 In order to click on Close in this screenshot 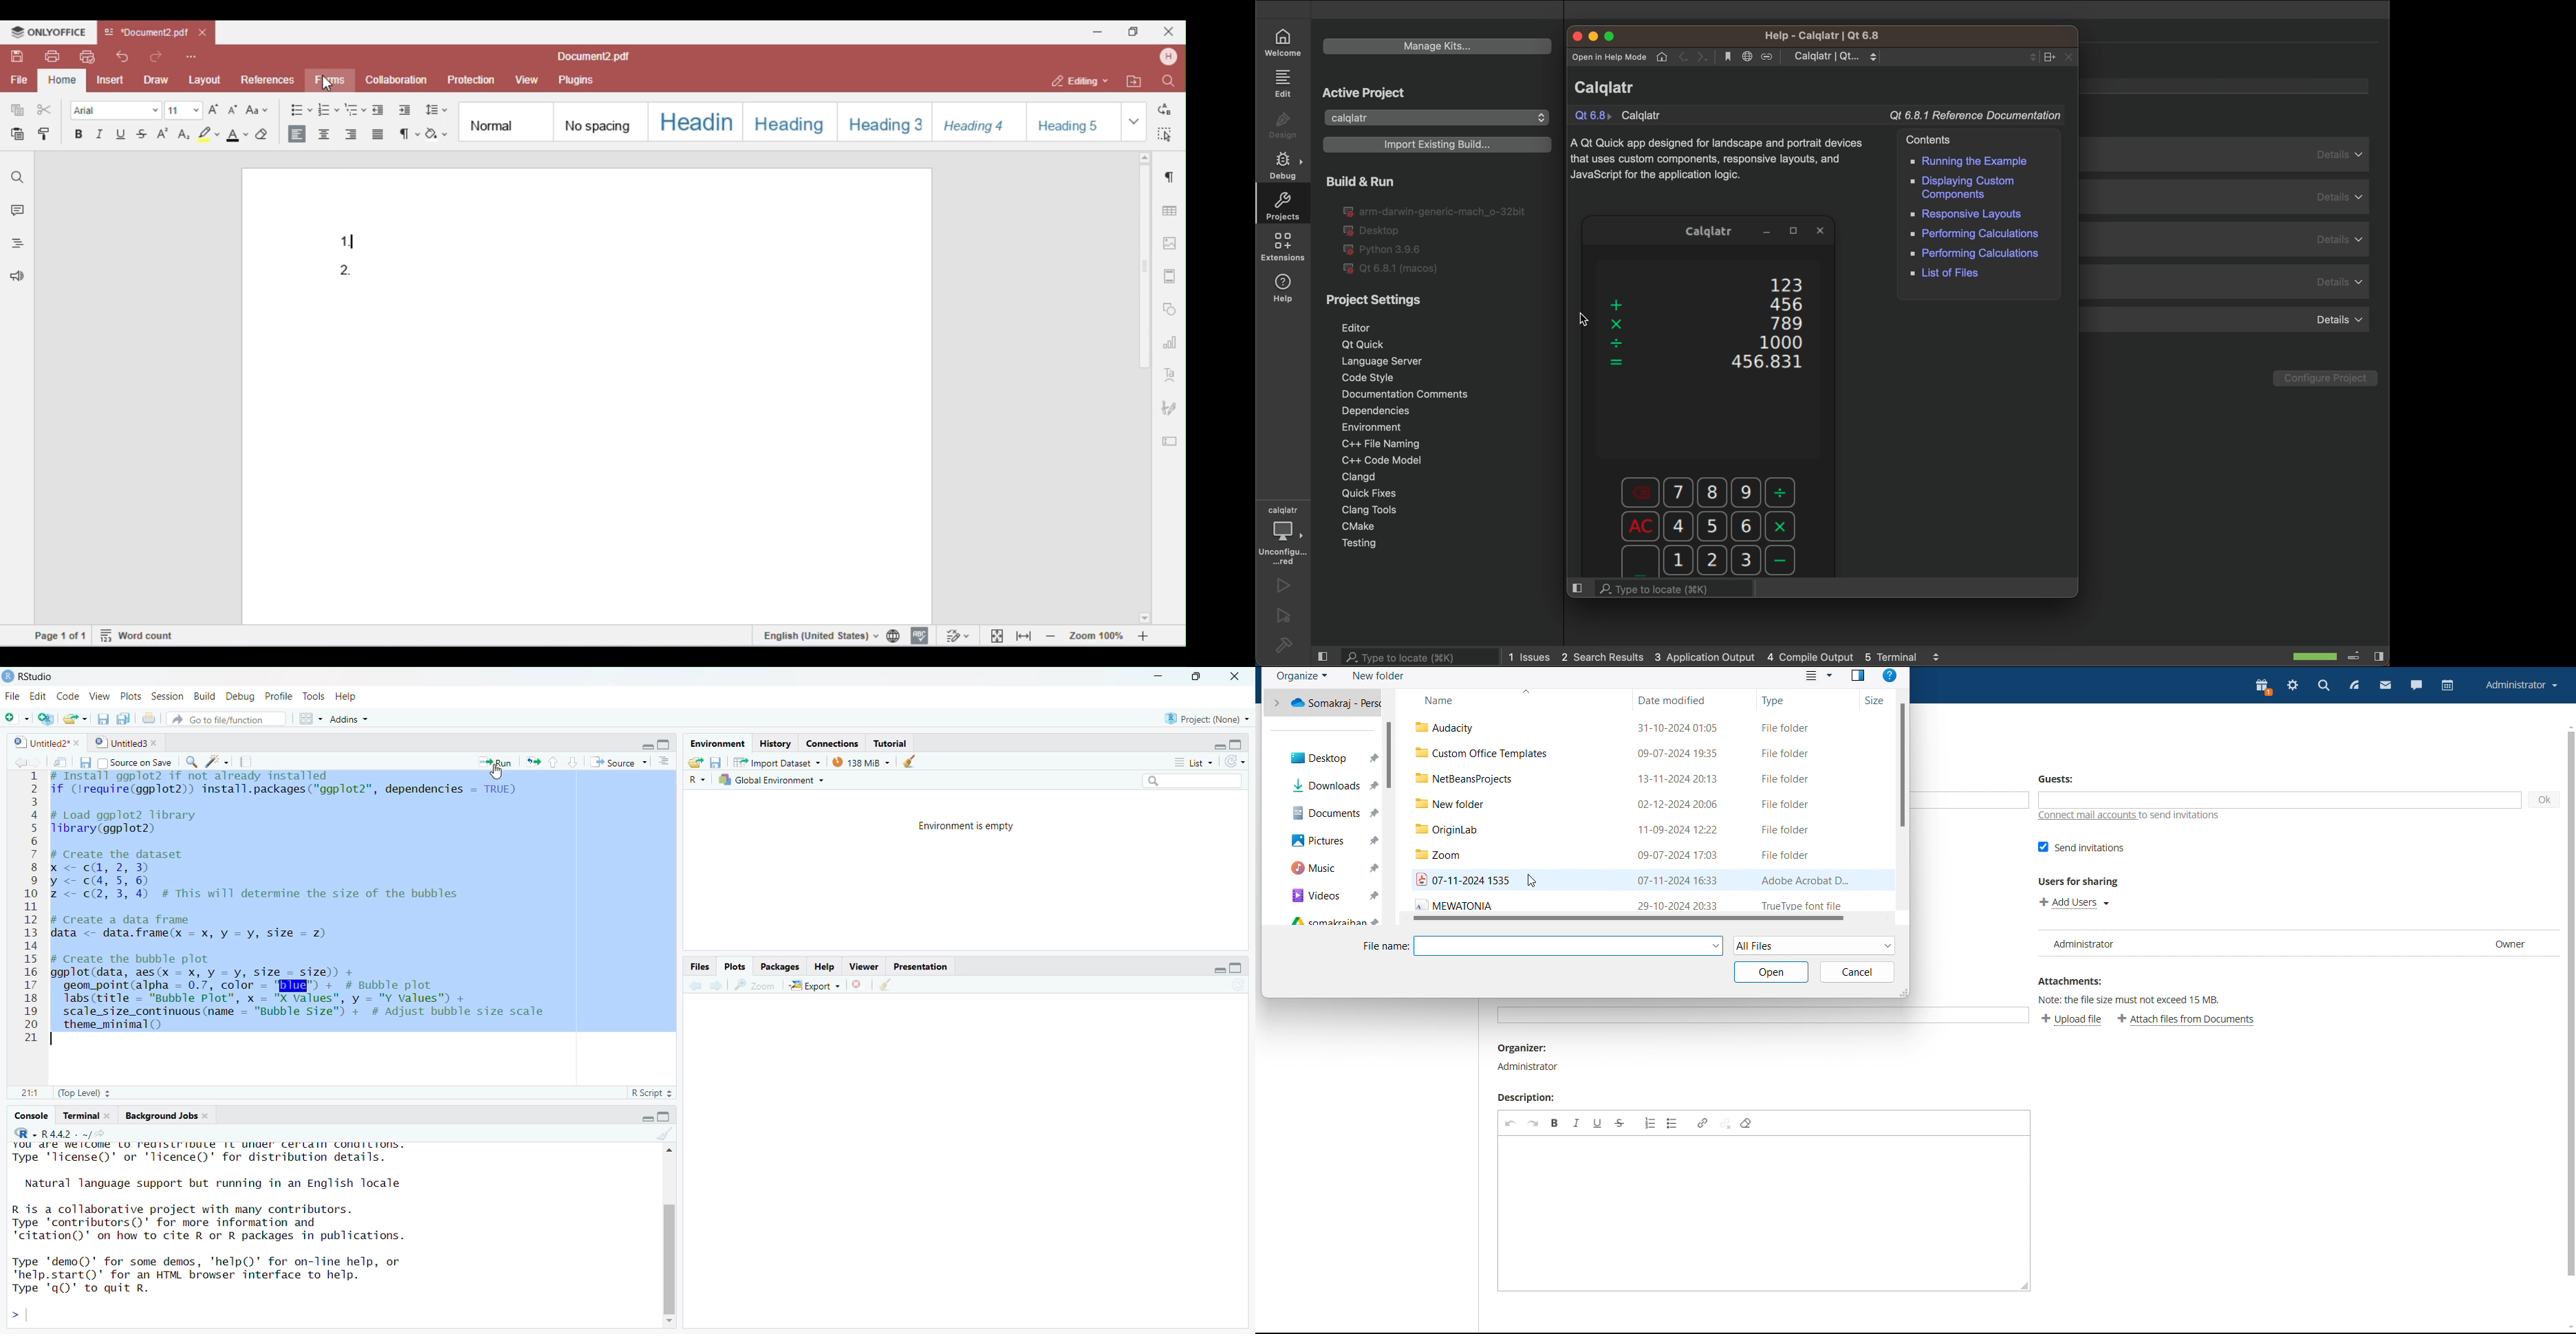, I will do `click(1241, 676)`.